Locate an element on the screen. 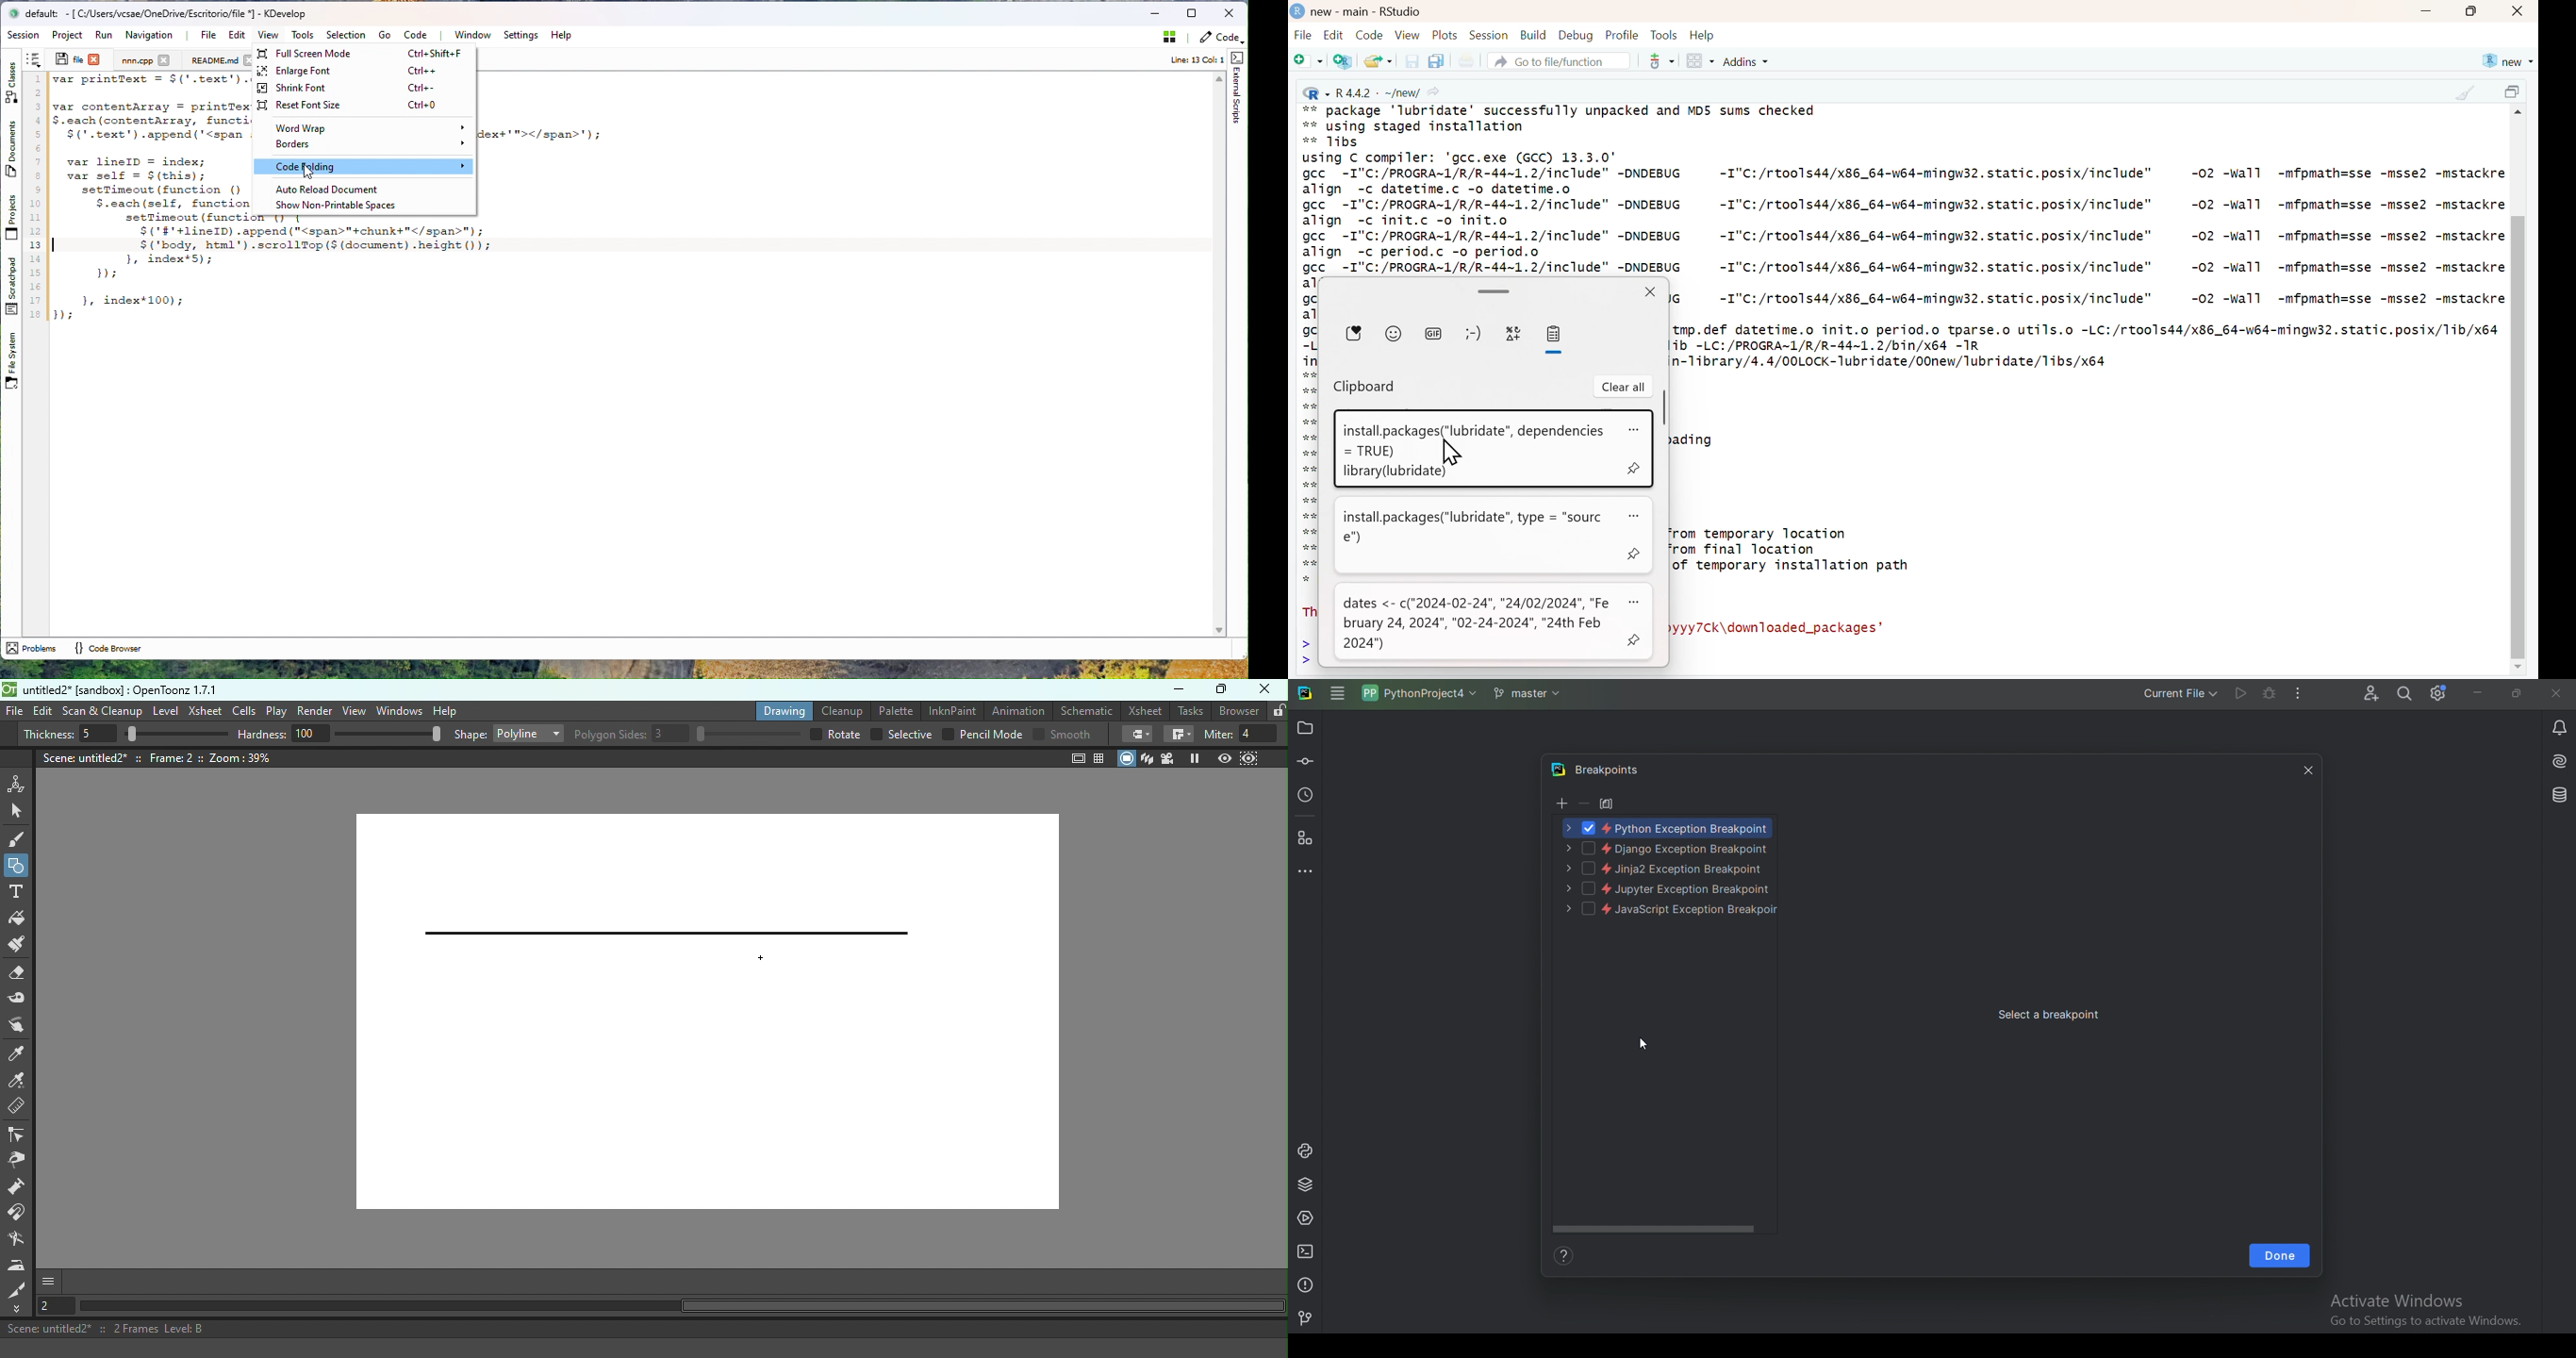 The image size is (2576, 1372). install.packages("lubridate”, dependencies
= TRUE)
library(lubridate) is located at coordinates (1469, 449).